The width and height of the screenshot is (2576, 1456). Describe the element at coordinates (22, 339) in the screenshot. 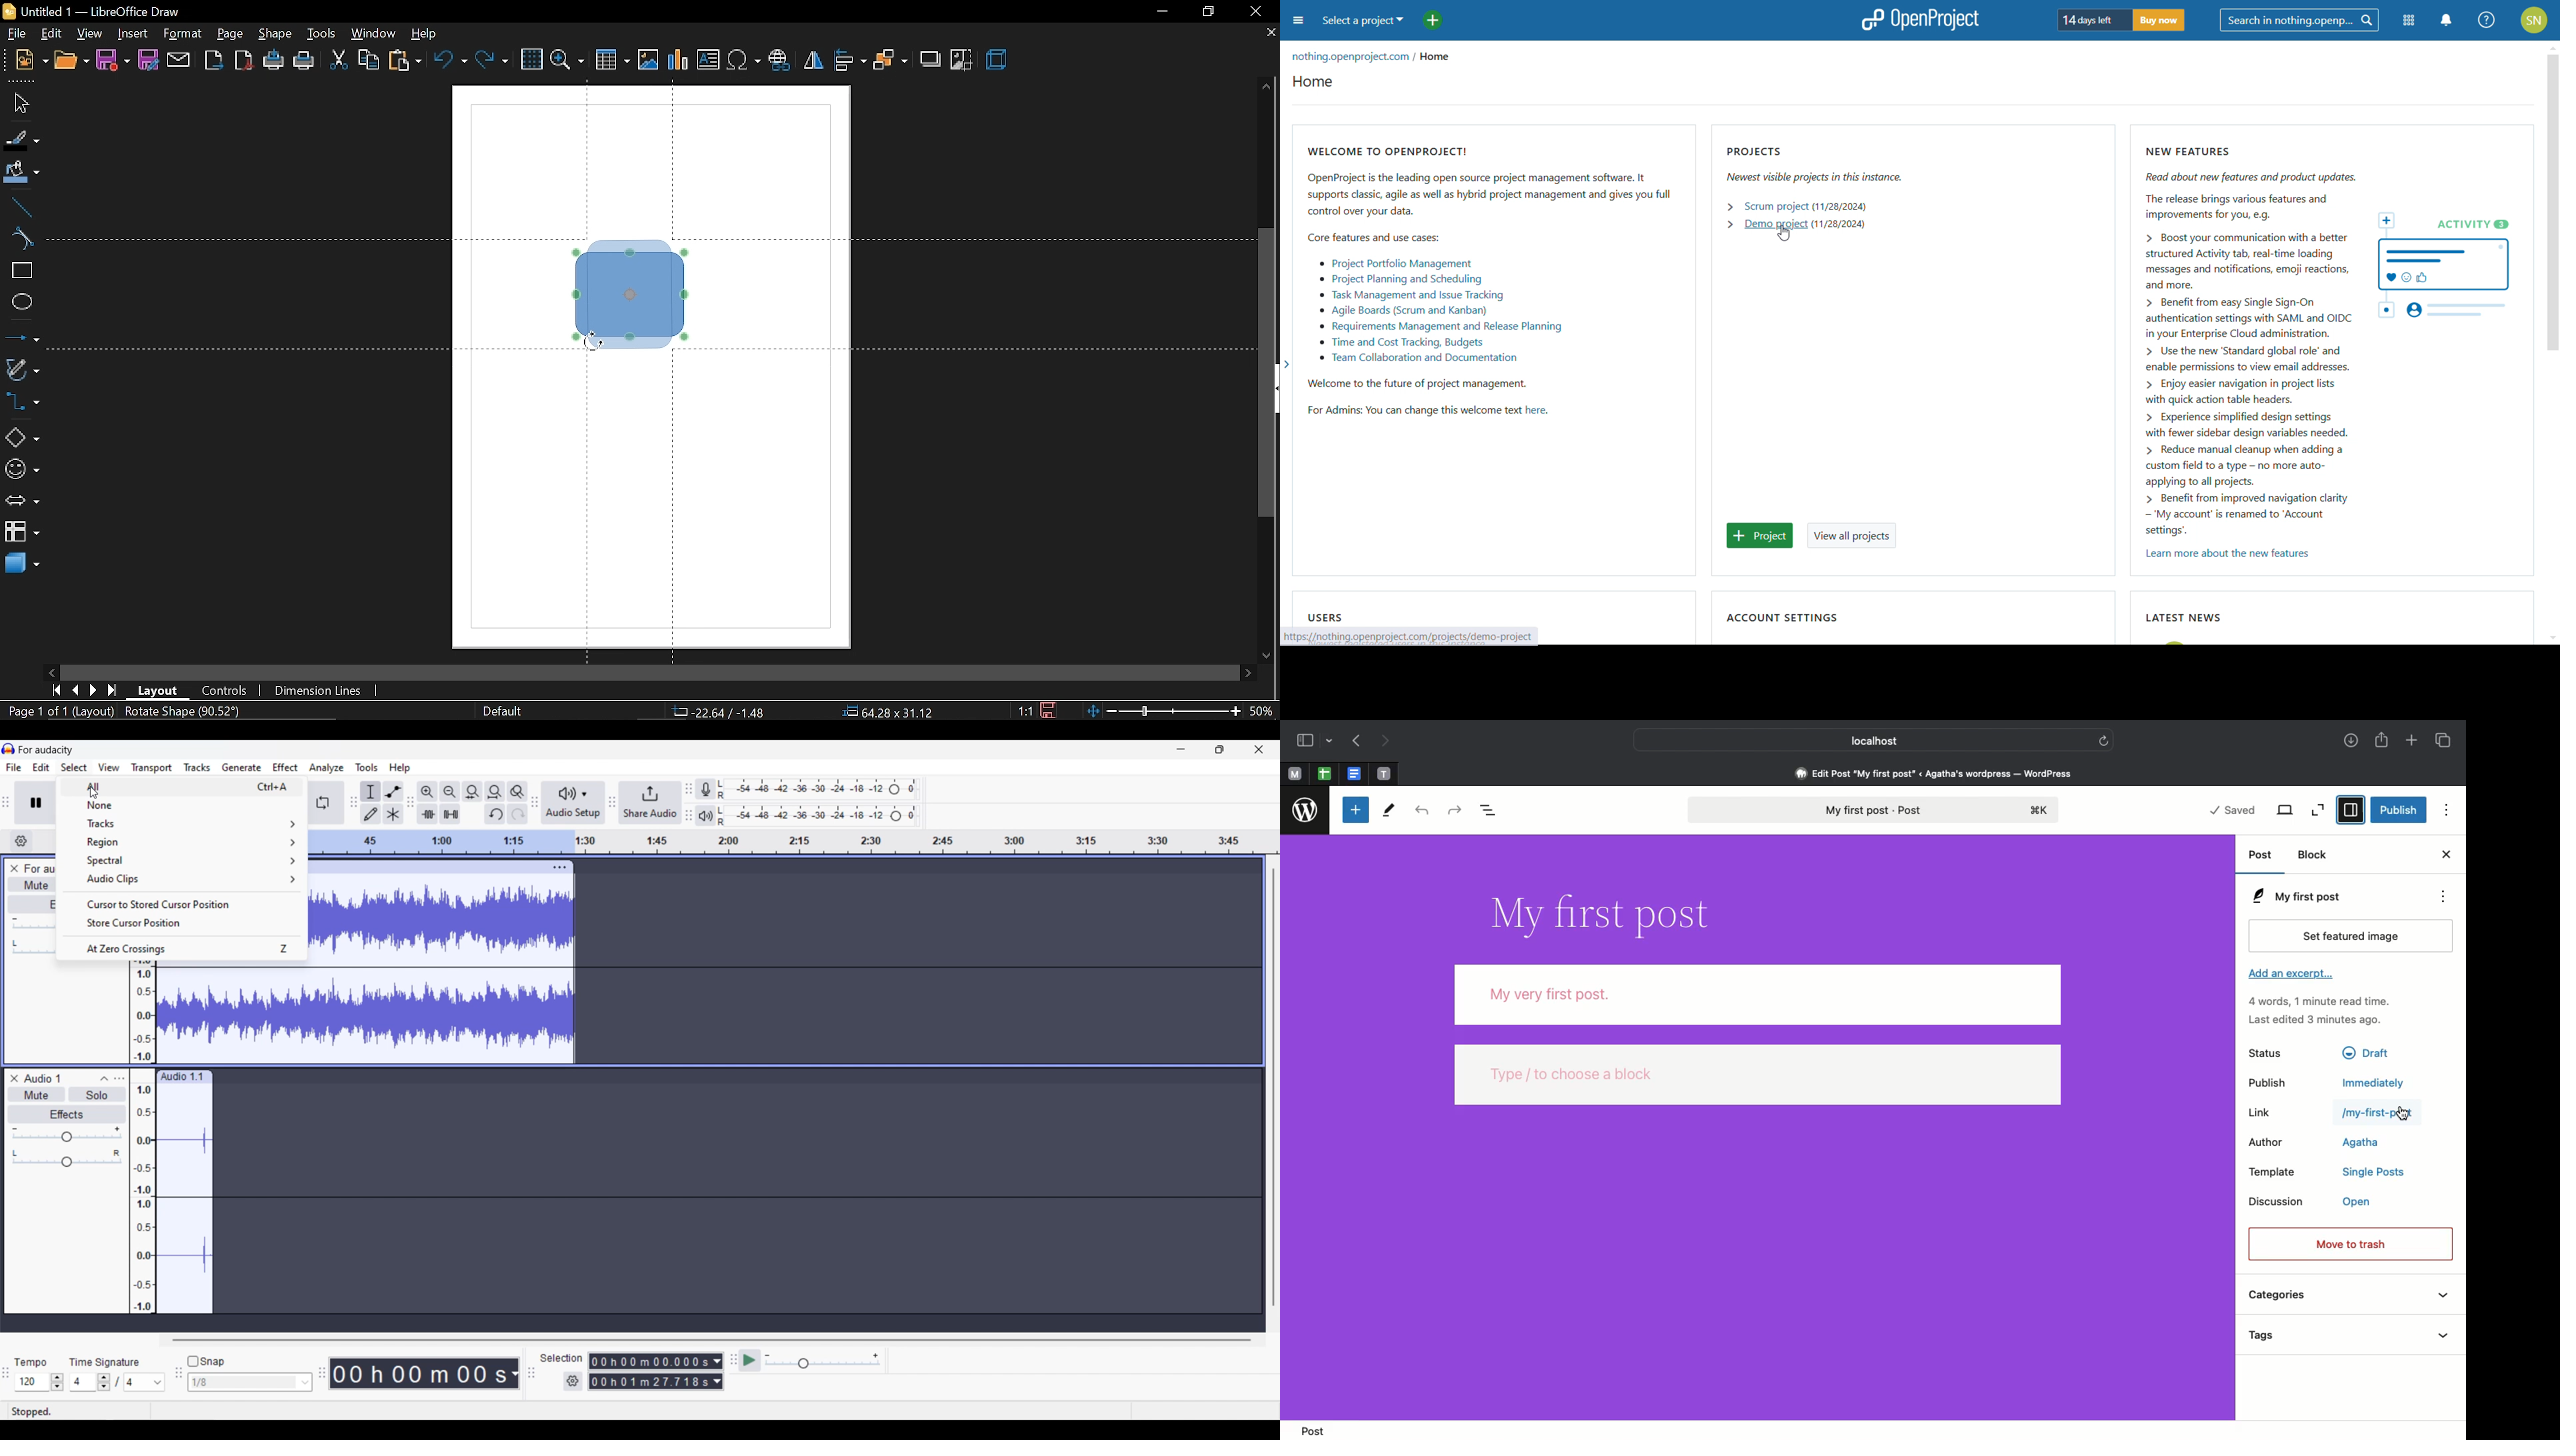

I see `lines and arrows` at that location.